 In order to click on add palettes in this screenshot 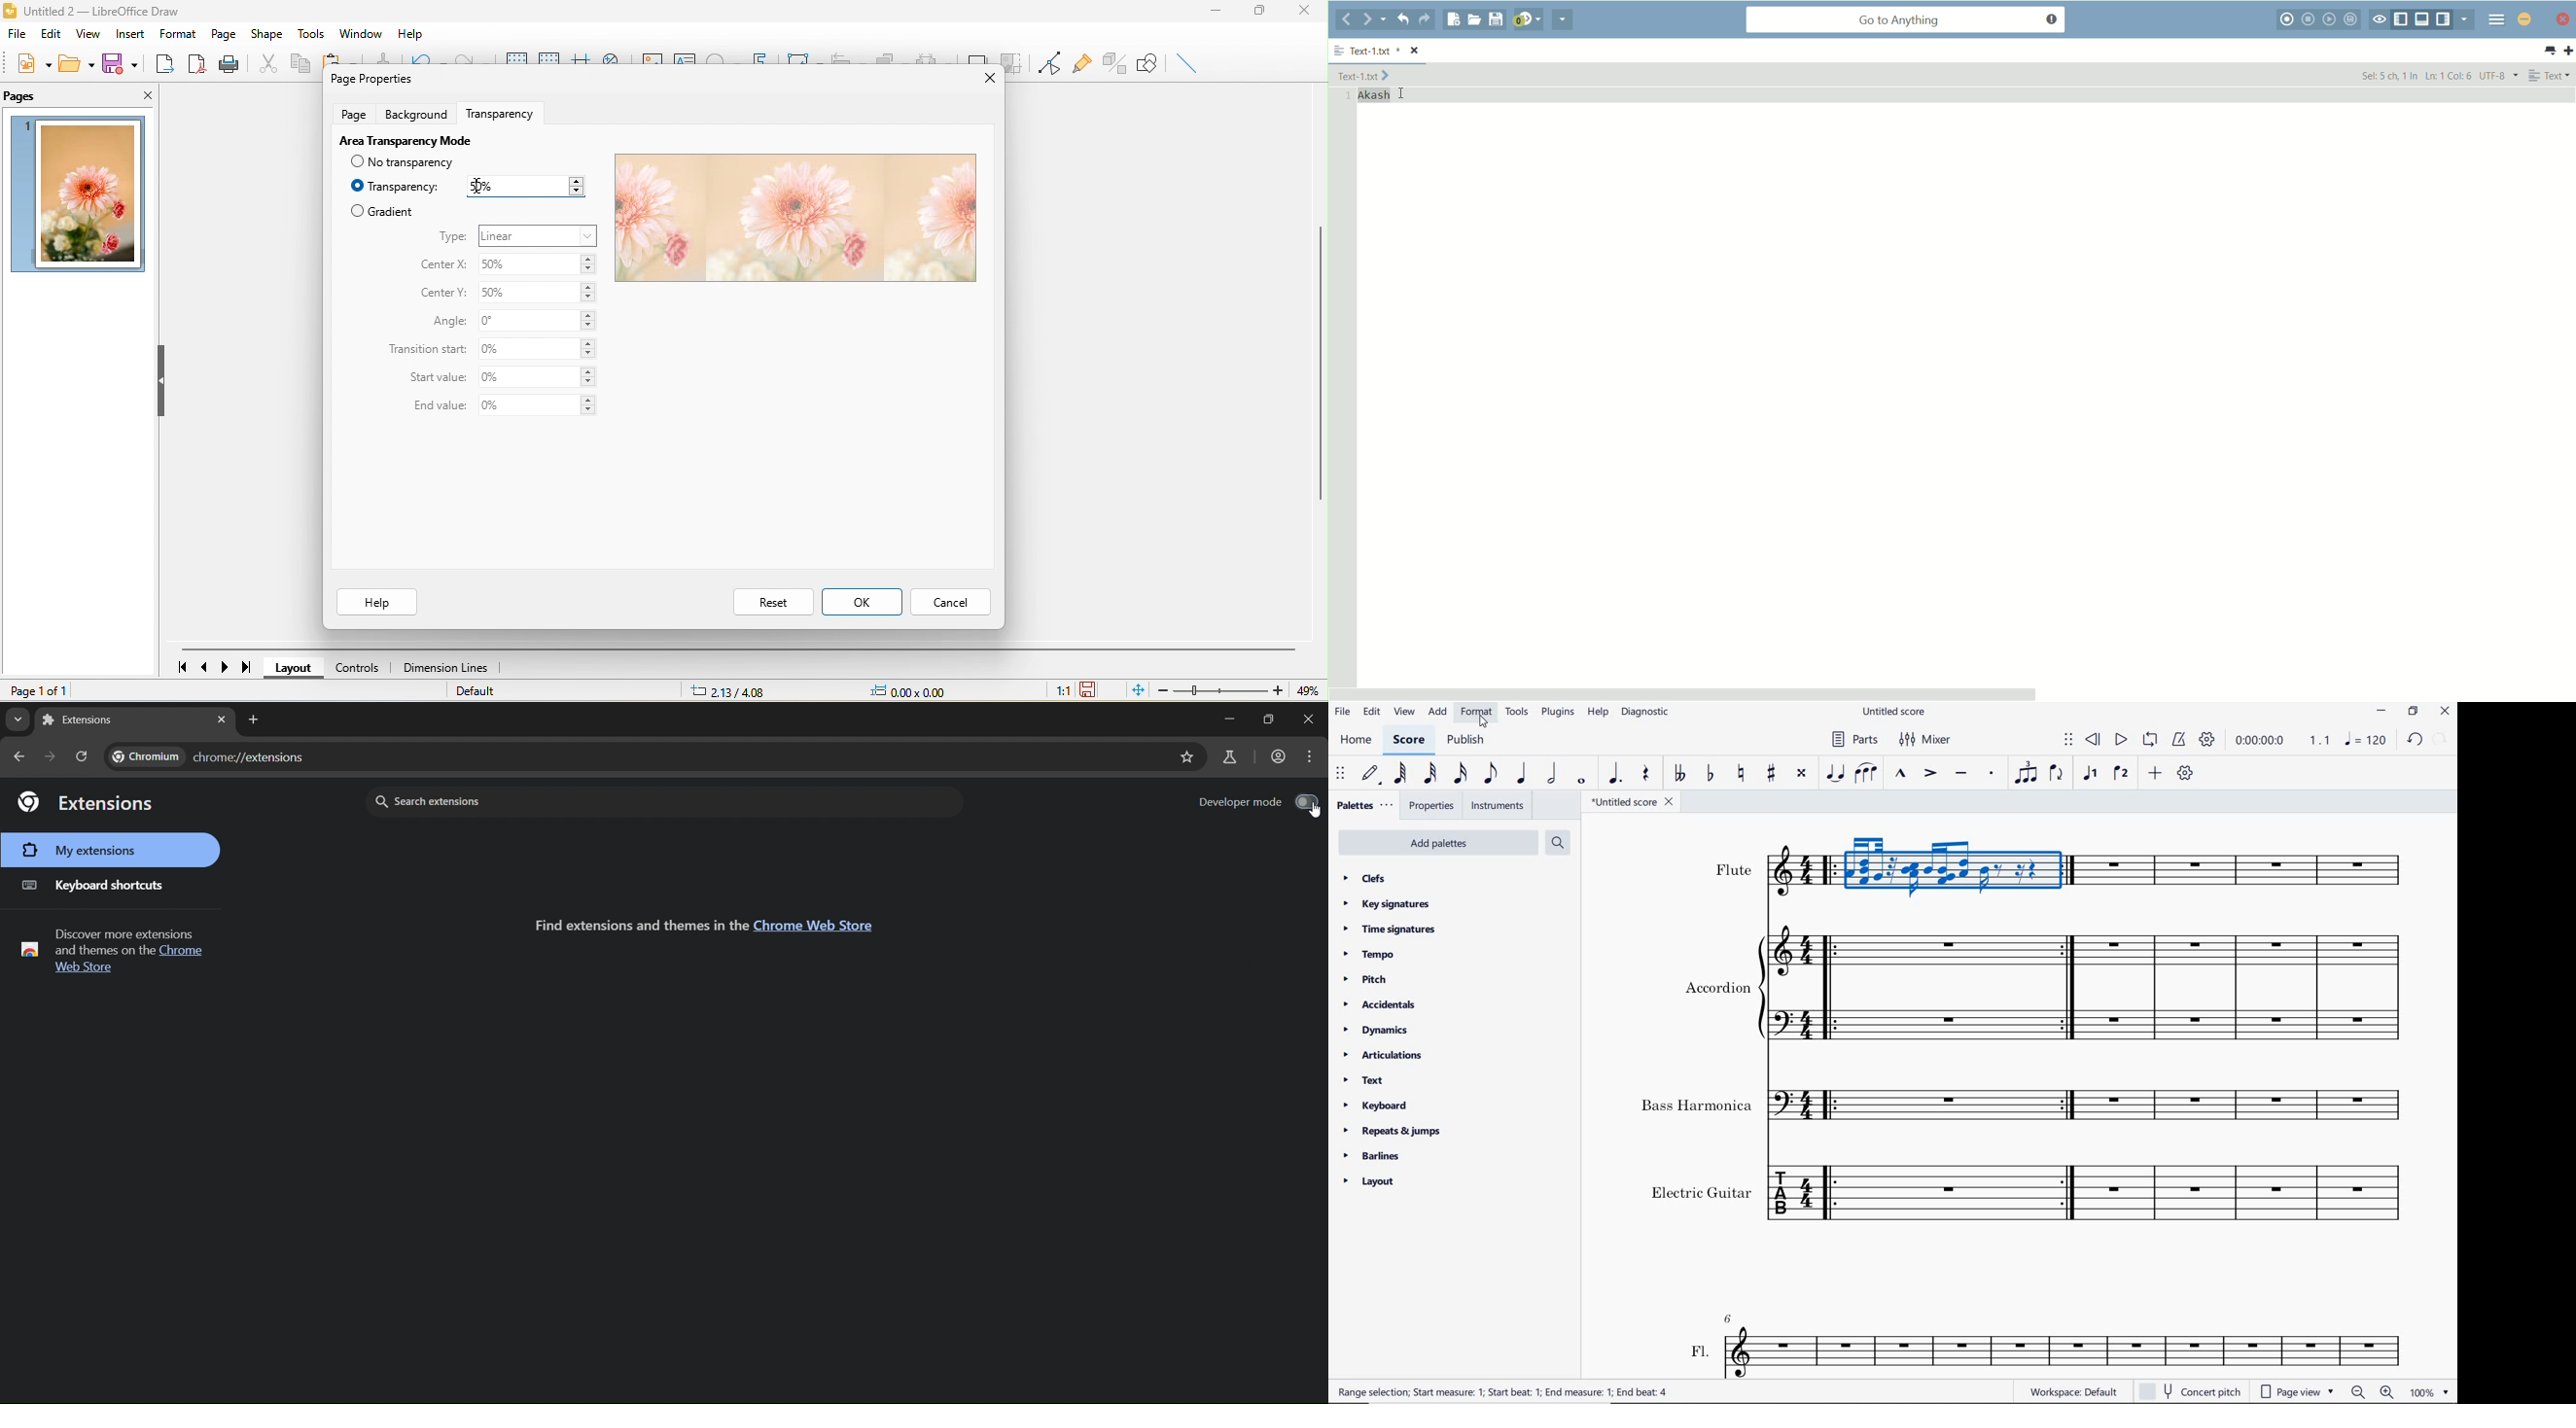, I will do `click(1436, 841)`.